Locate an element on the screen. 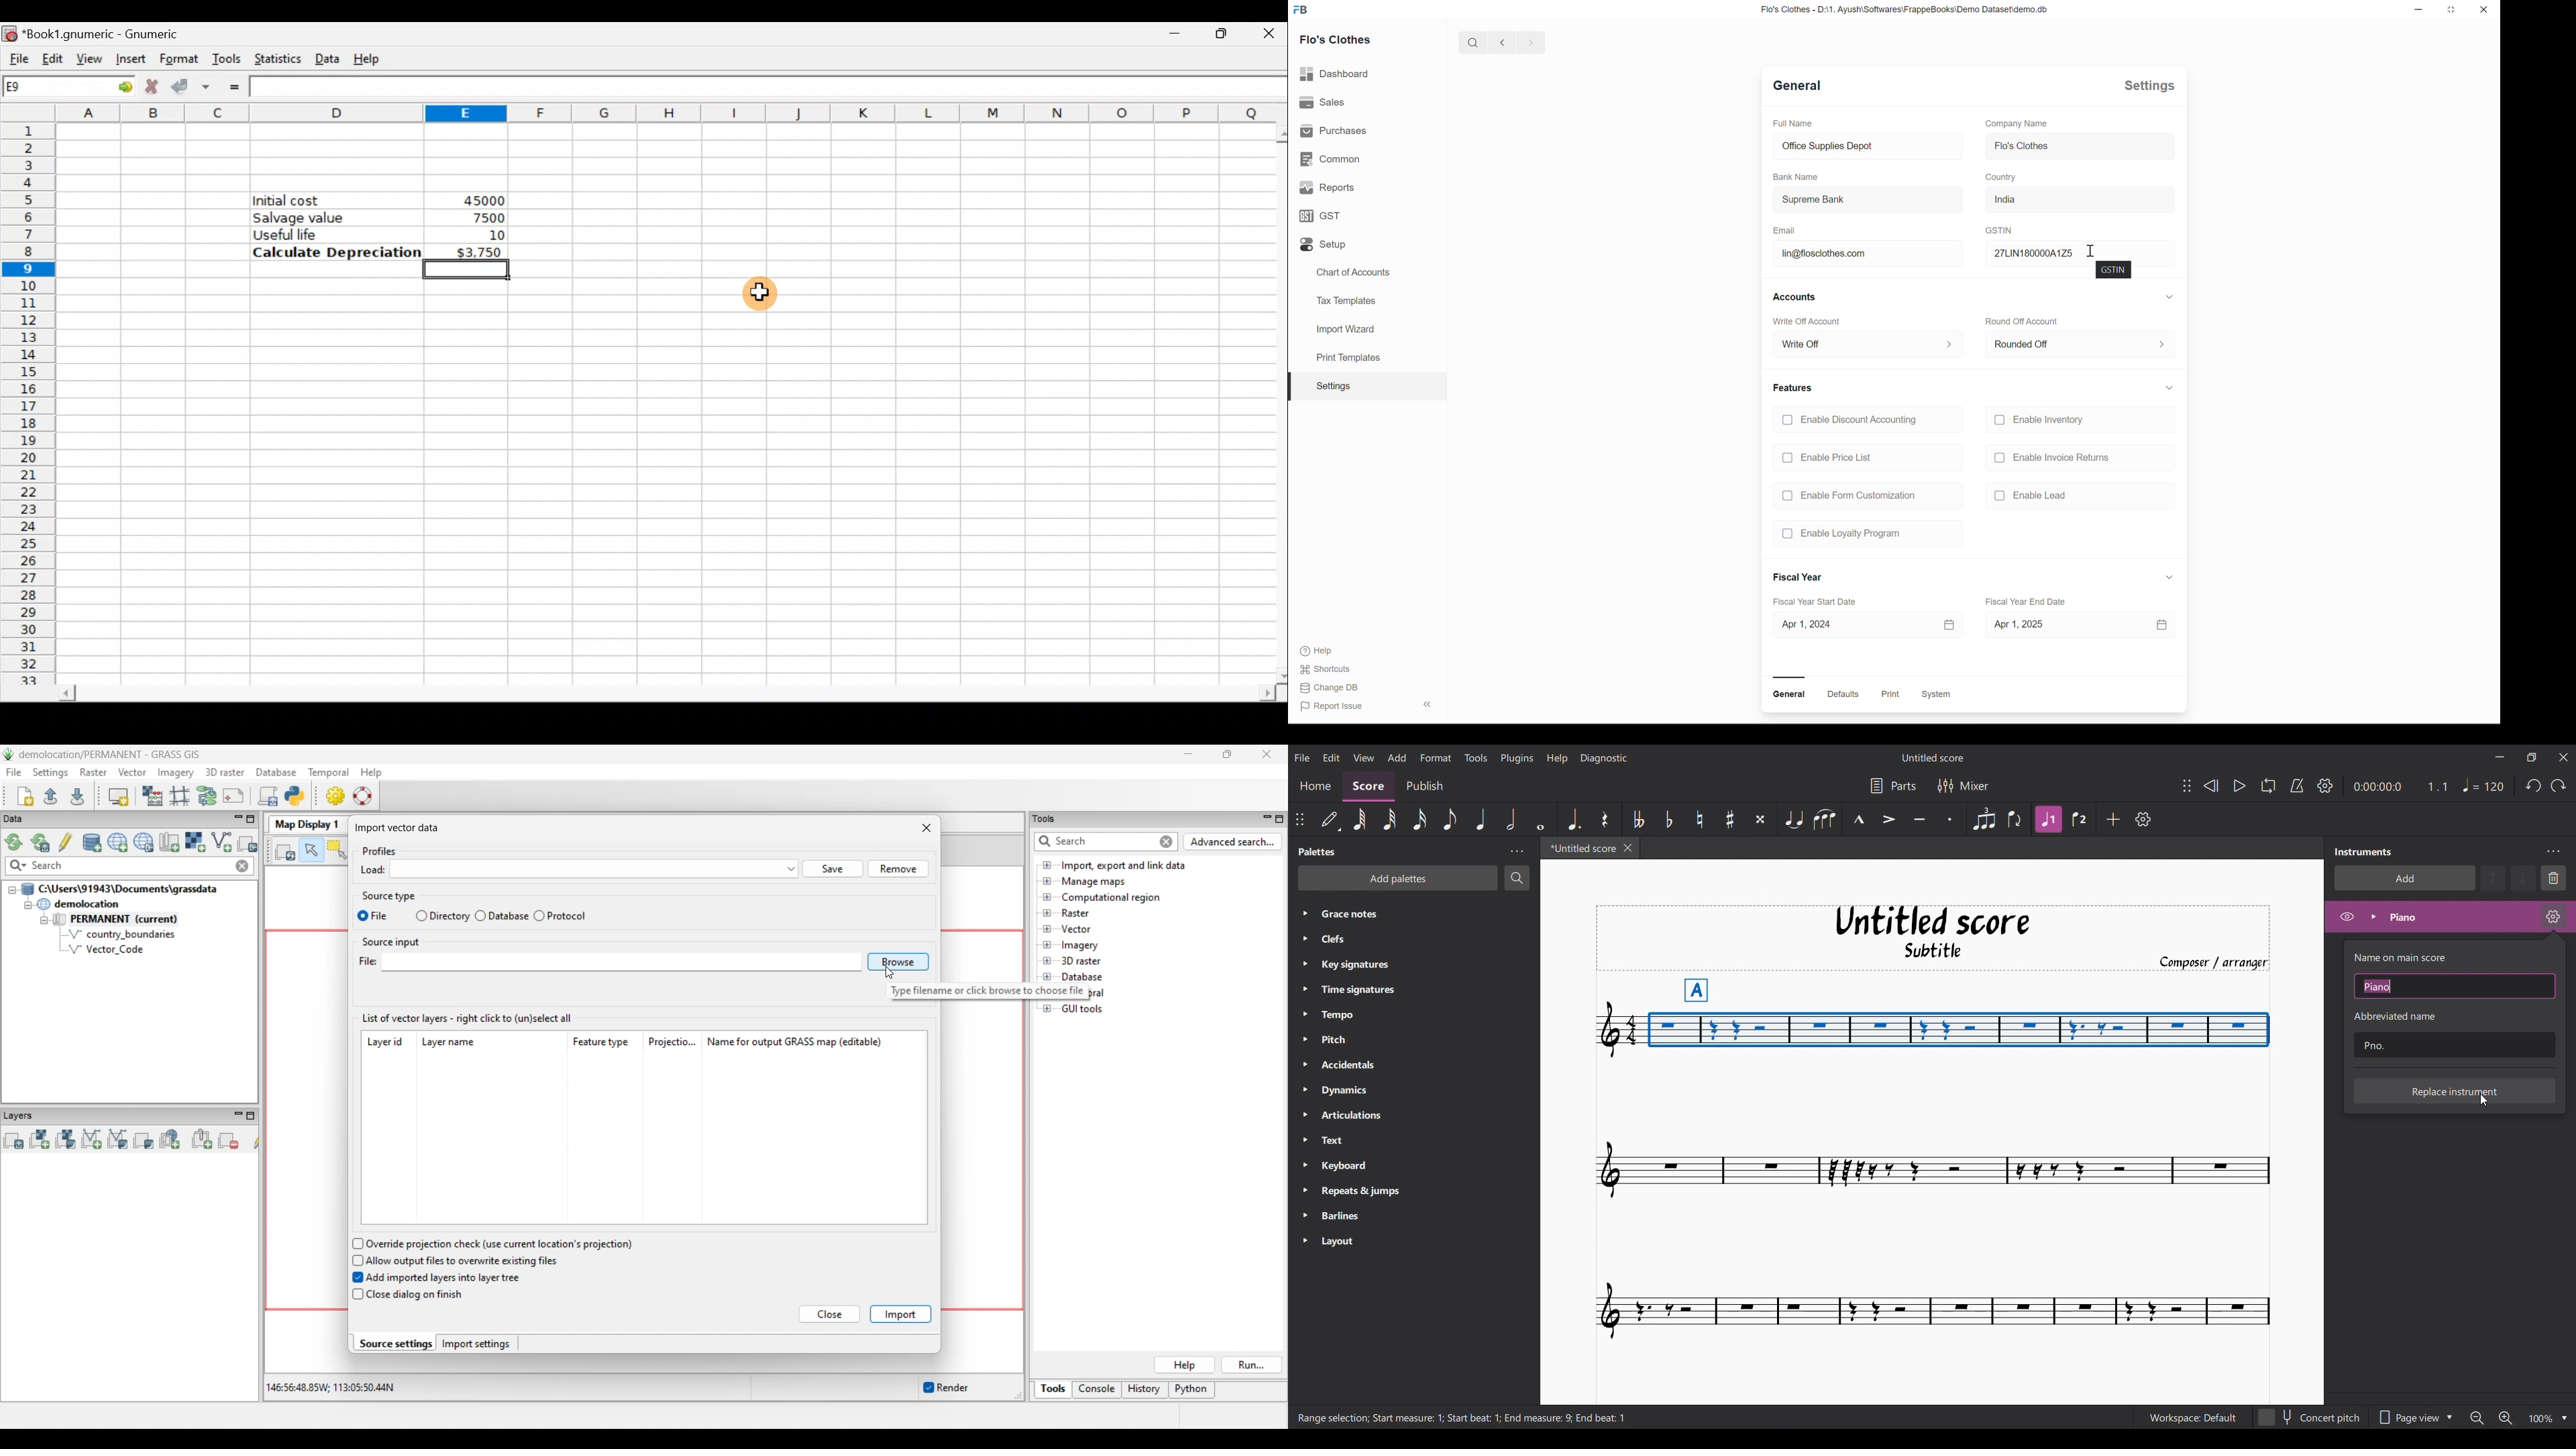  Reports is located at coordinates (1327, 189).